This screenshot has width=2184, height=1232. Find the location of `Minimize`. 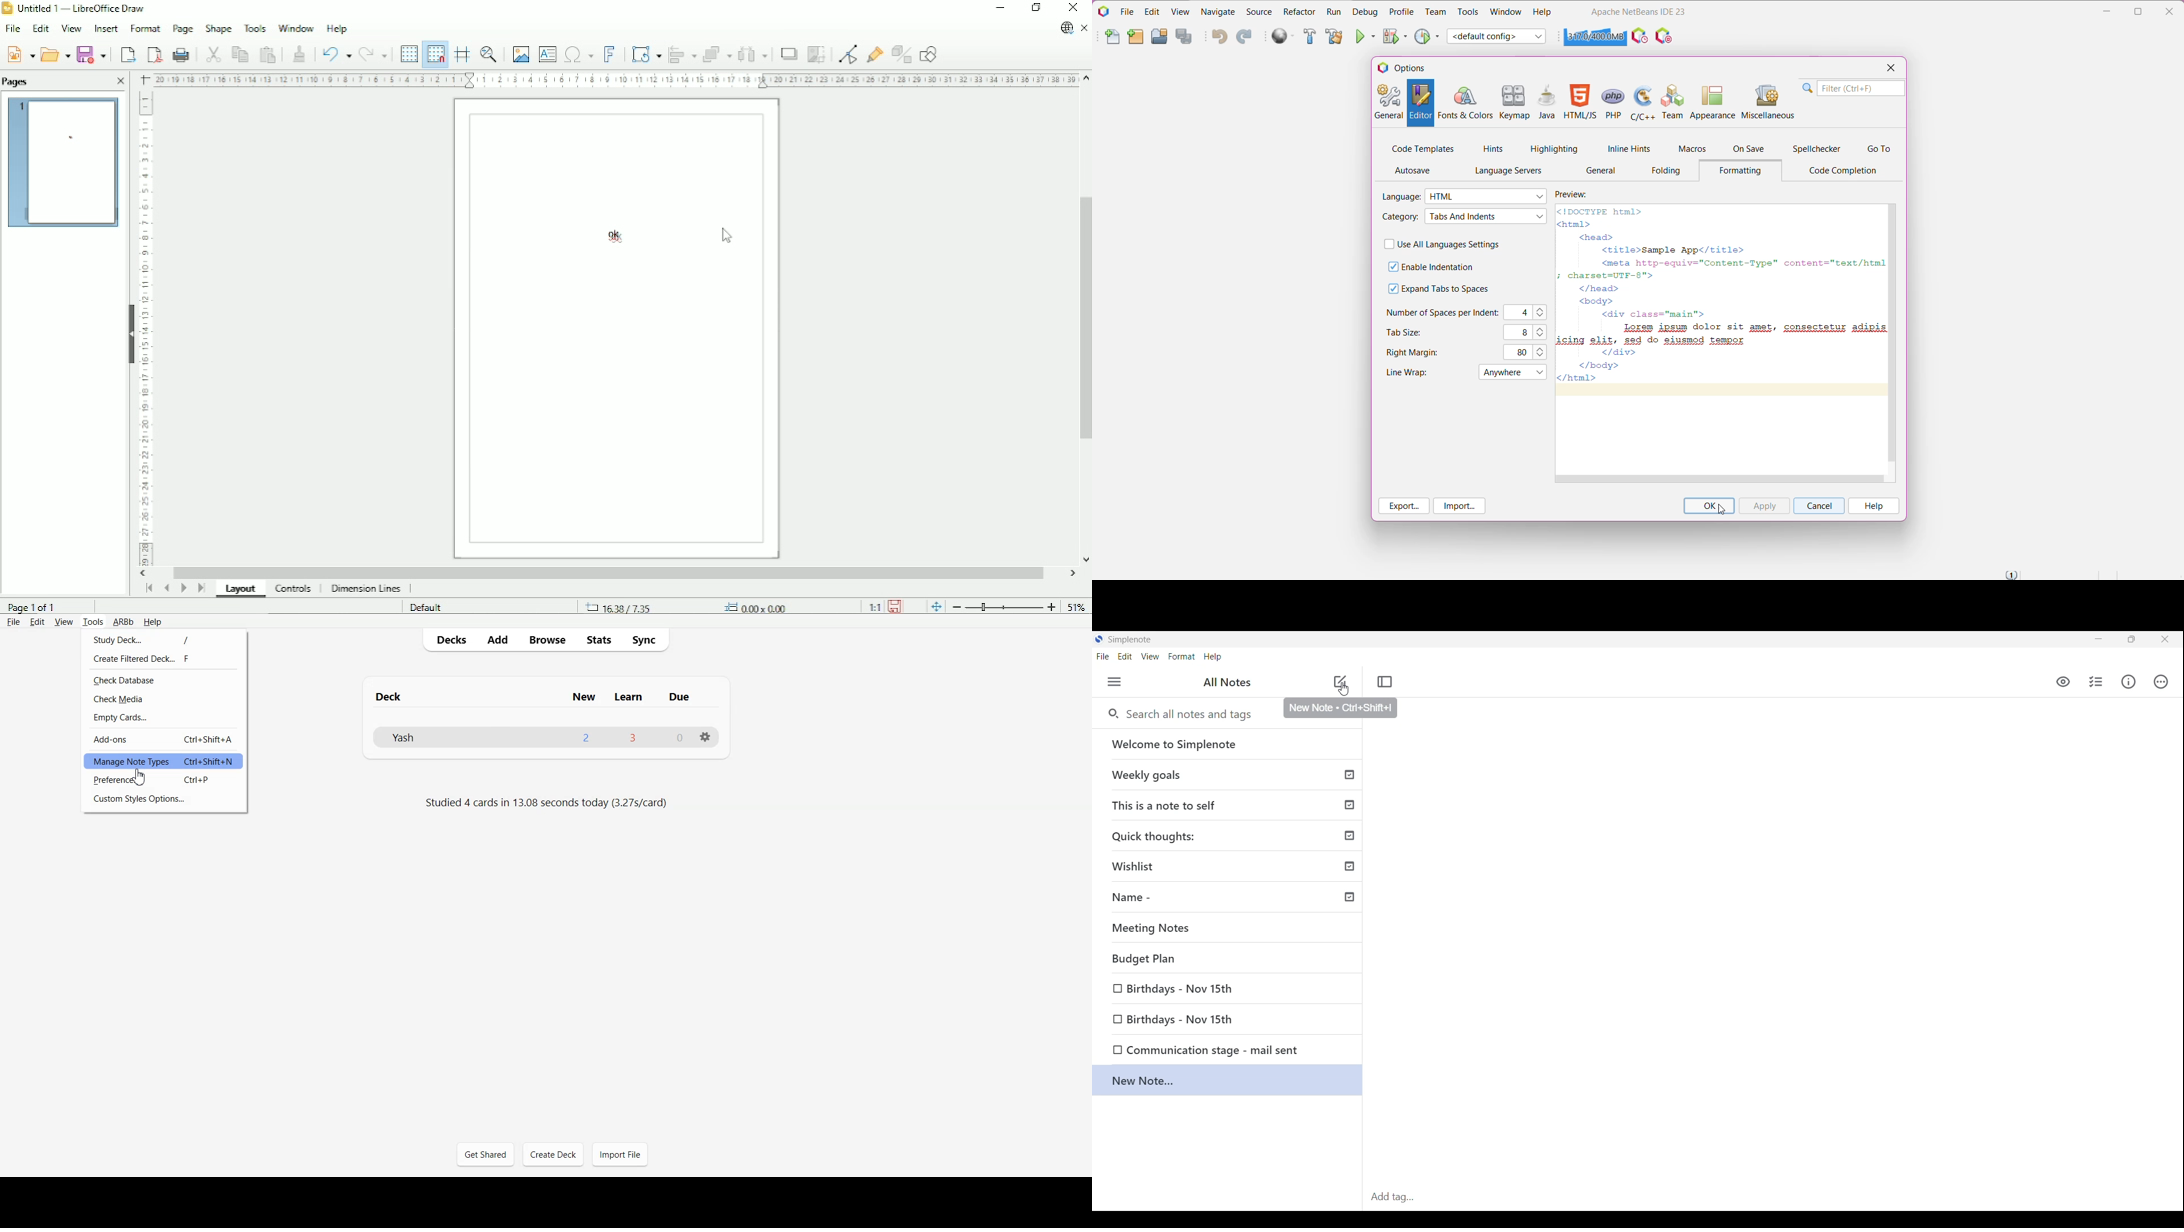

Minimize is located at coordinates (2099, 638).